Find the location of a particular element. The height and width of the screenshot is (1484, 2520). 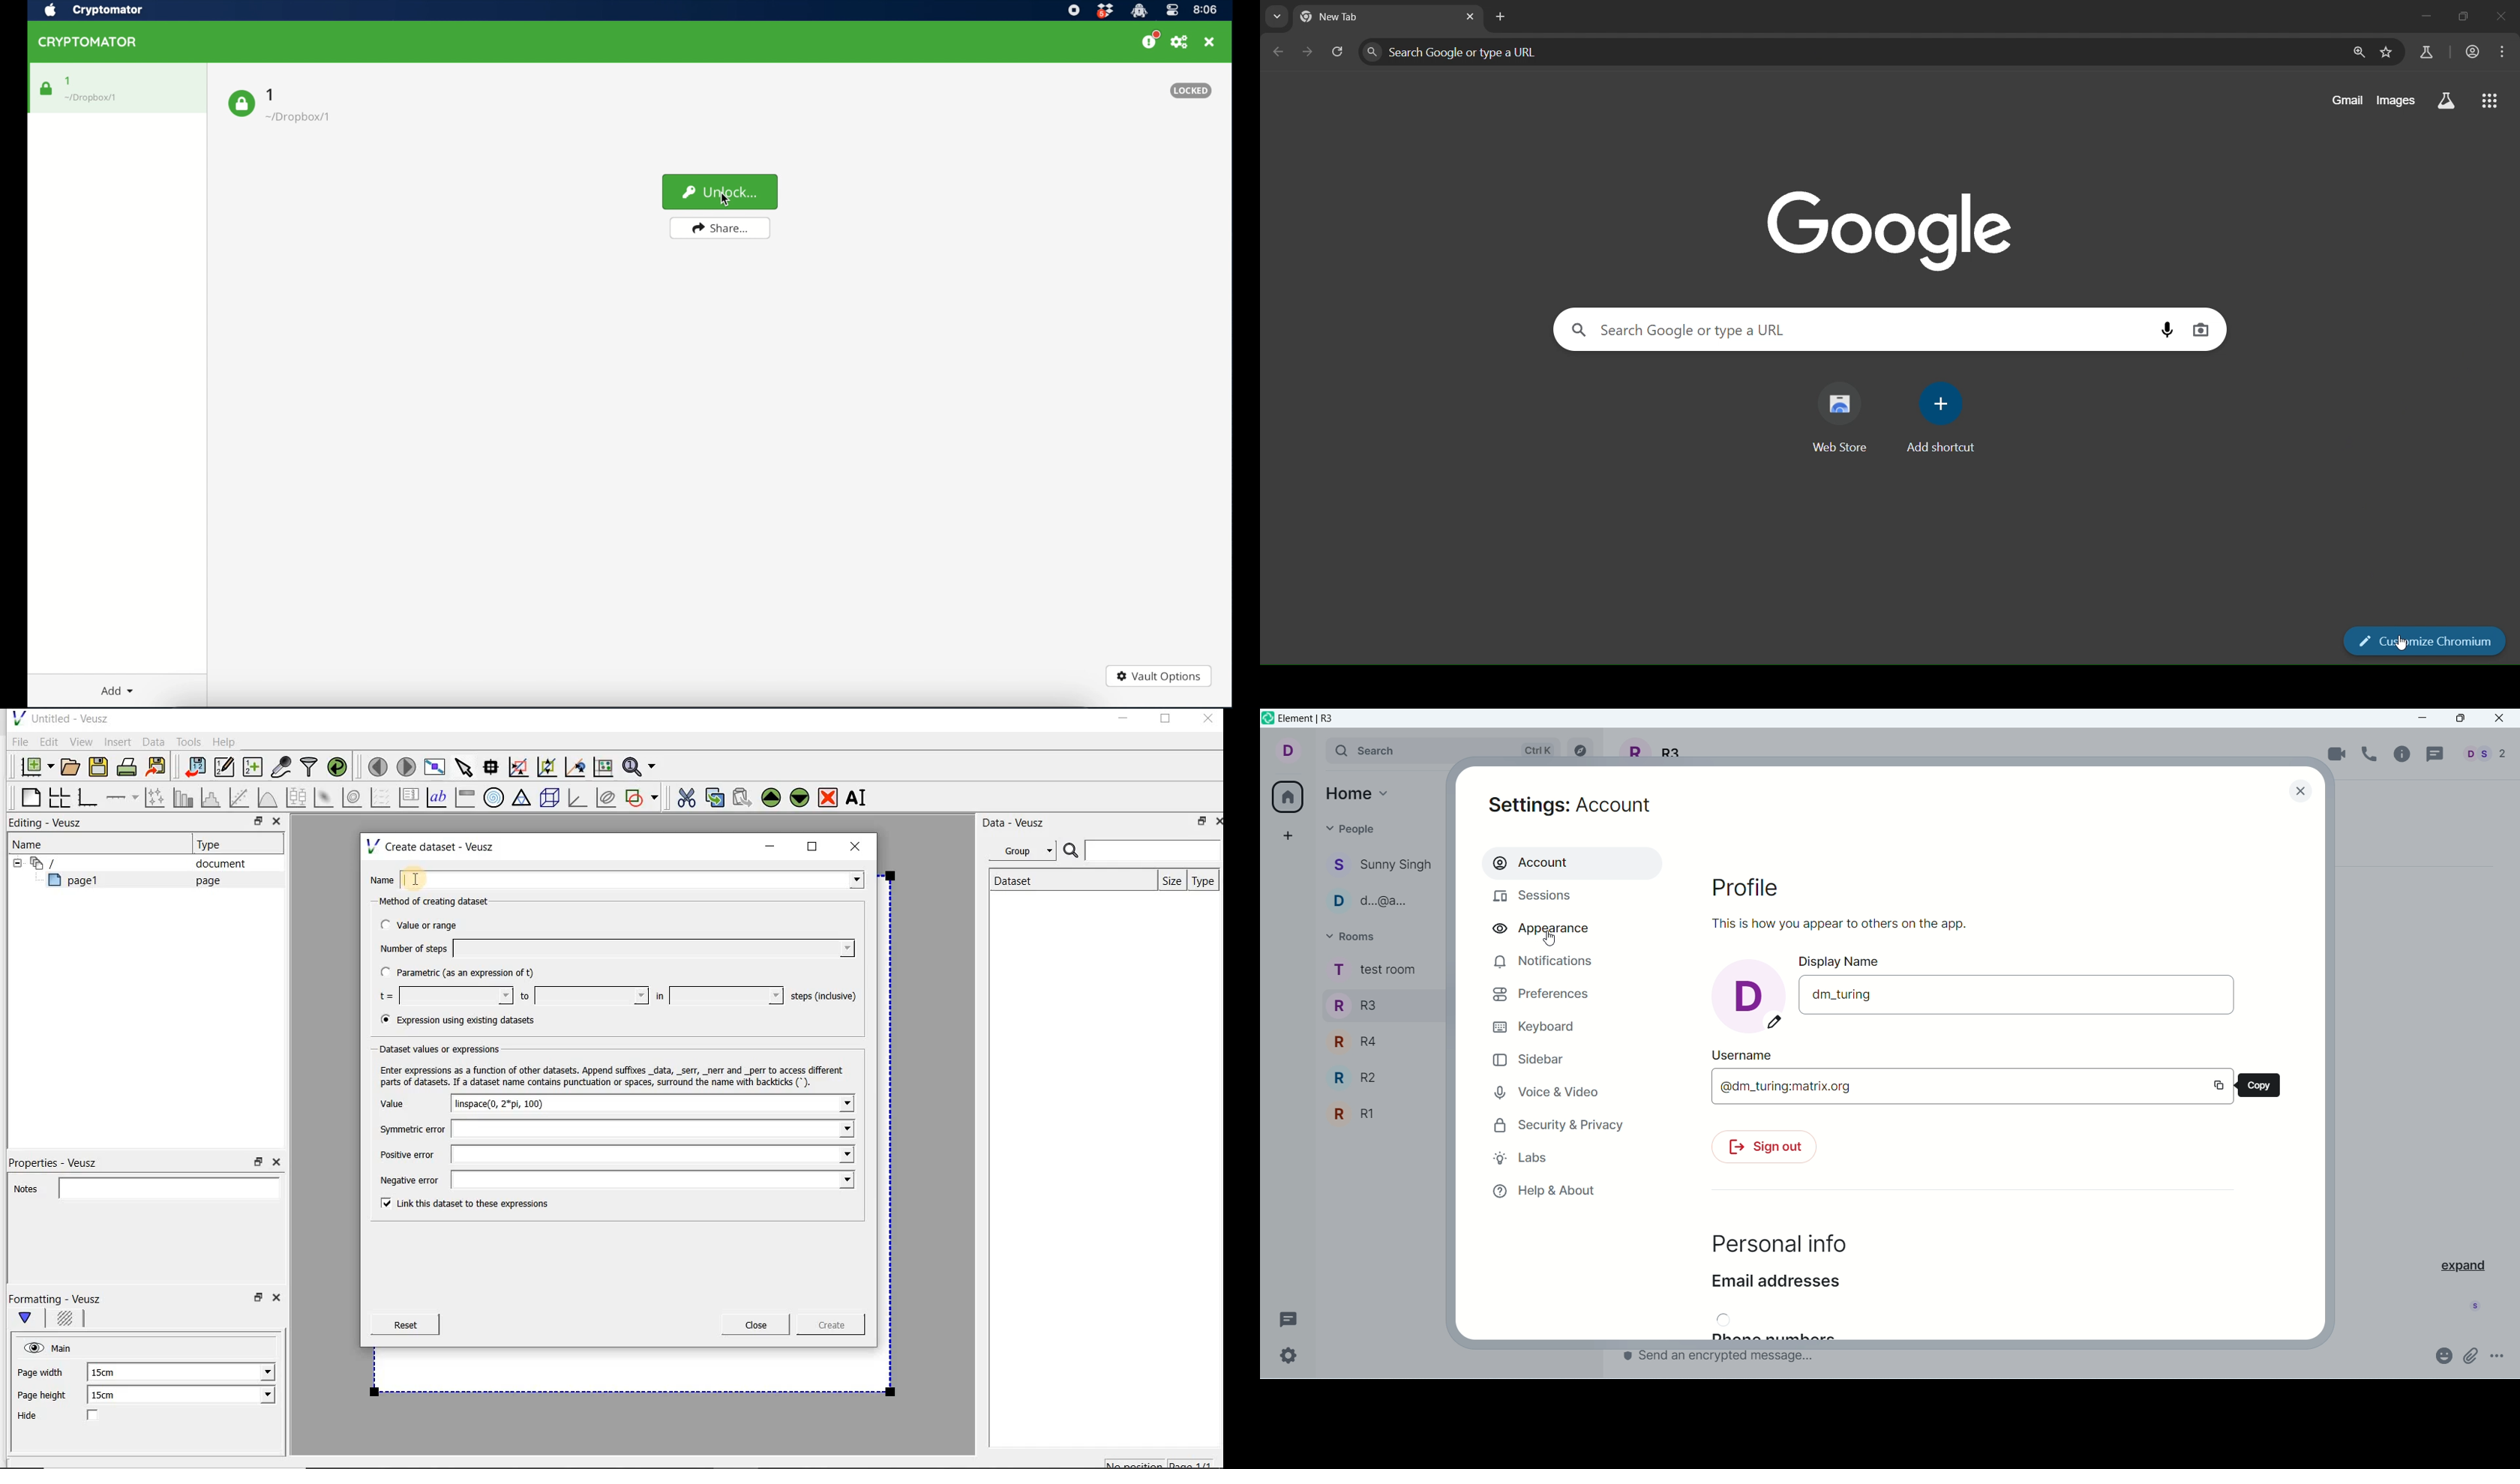

help & about is located at coordinates (1543, 1194).